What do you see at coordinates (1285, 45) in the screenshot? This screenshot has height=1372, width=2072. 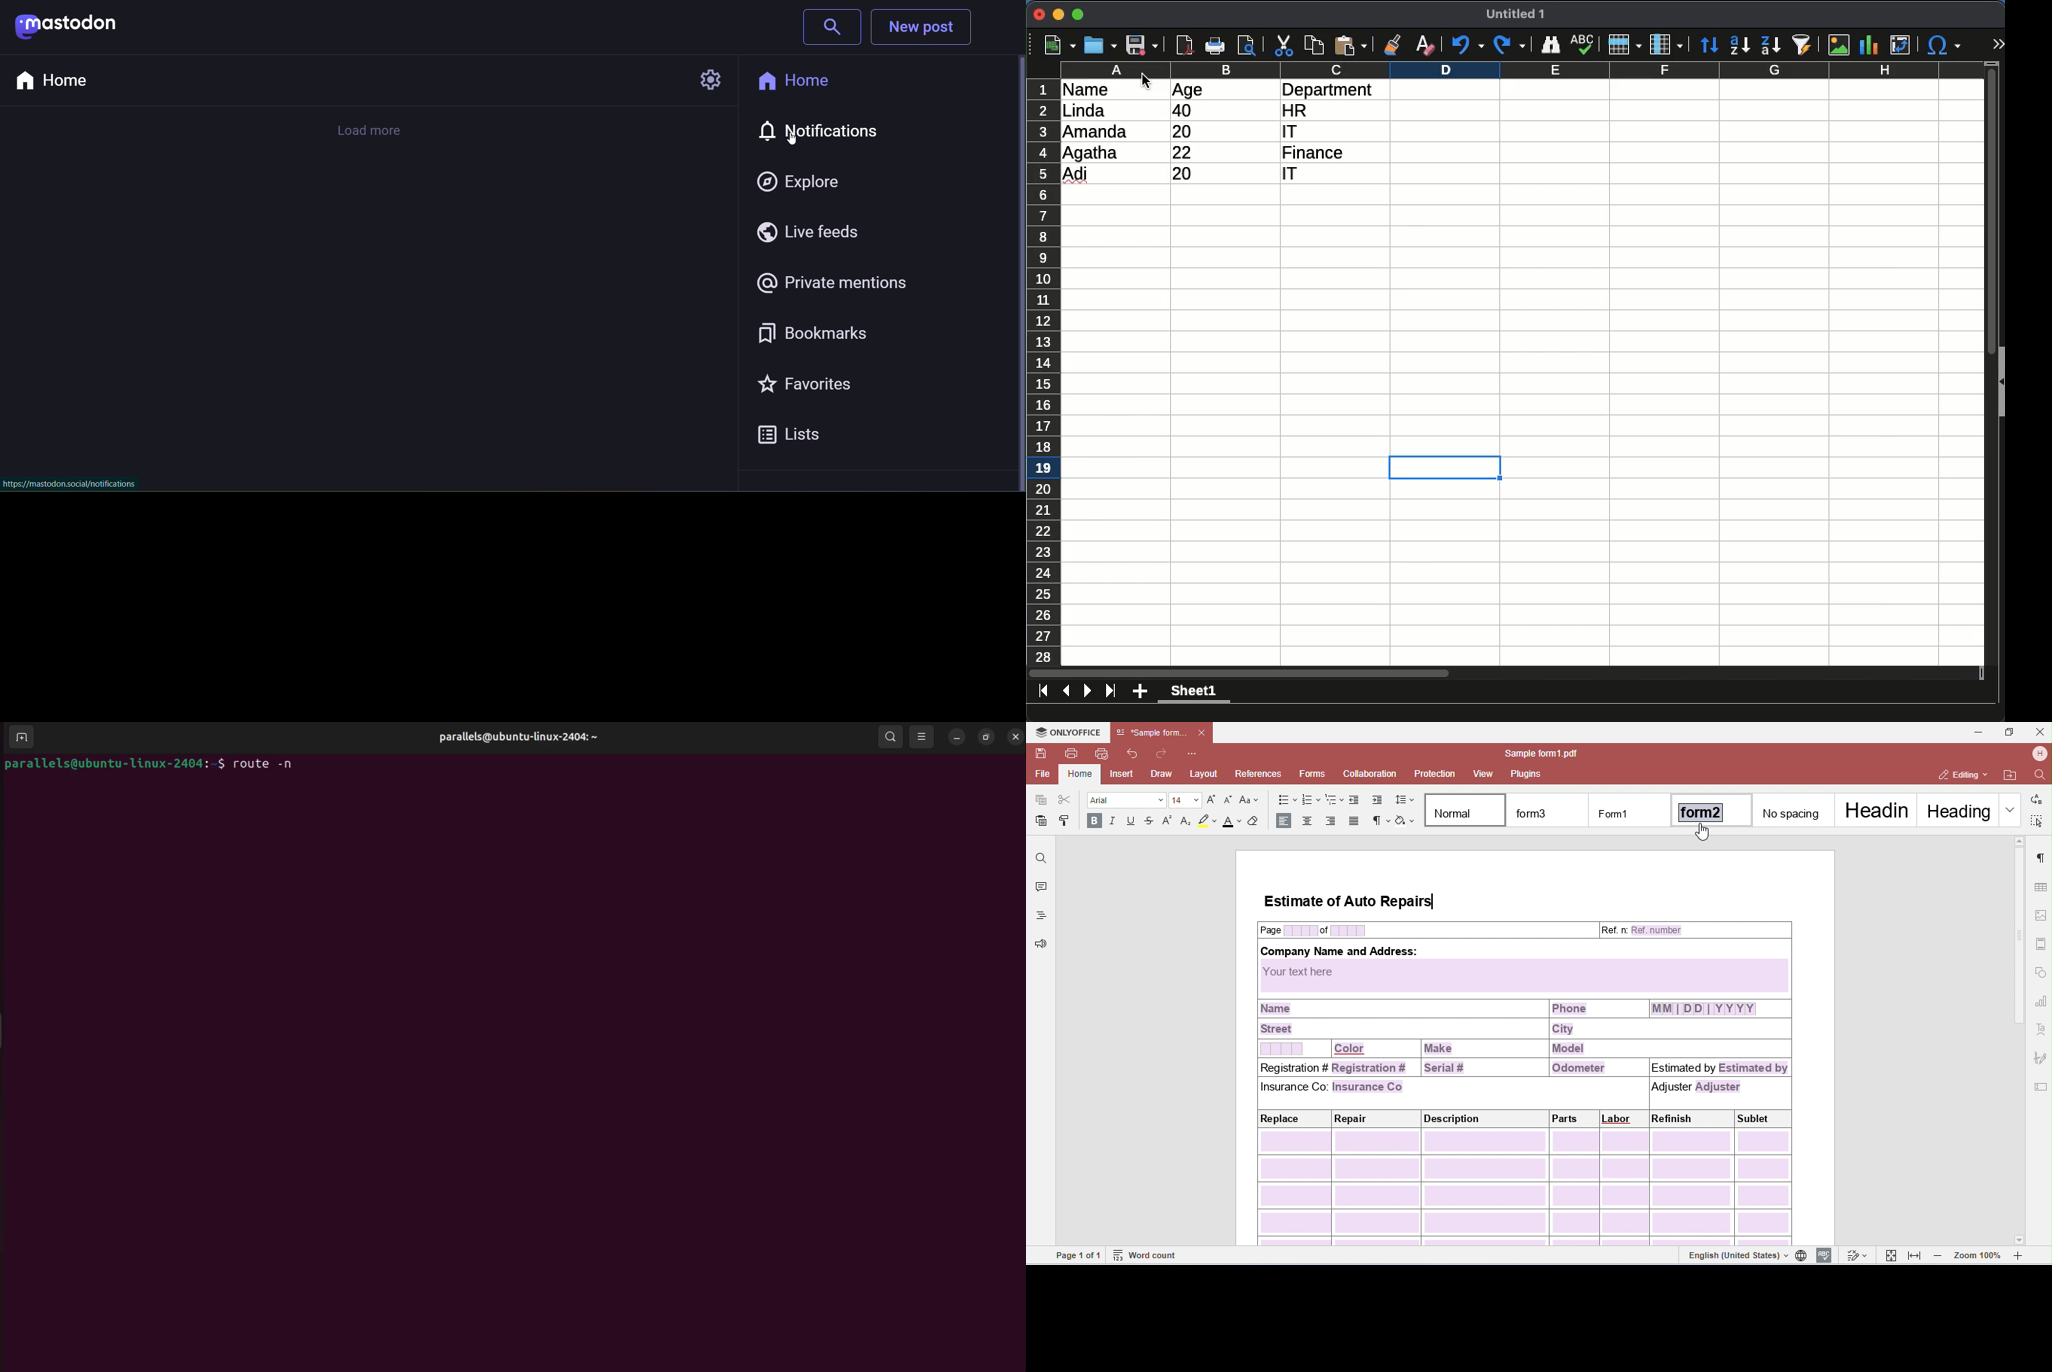 I see `cut` at bounding box center [1285, 45].